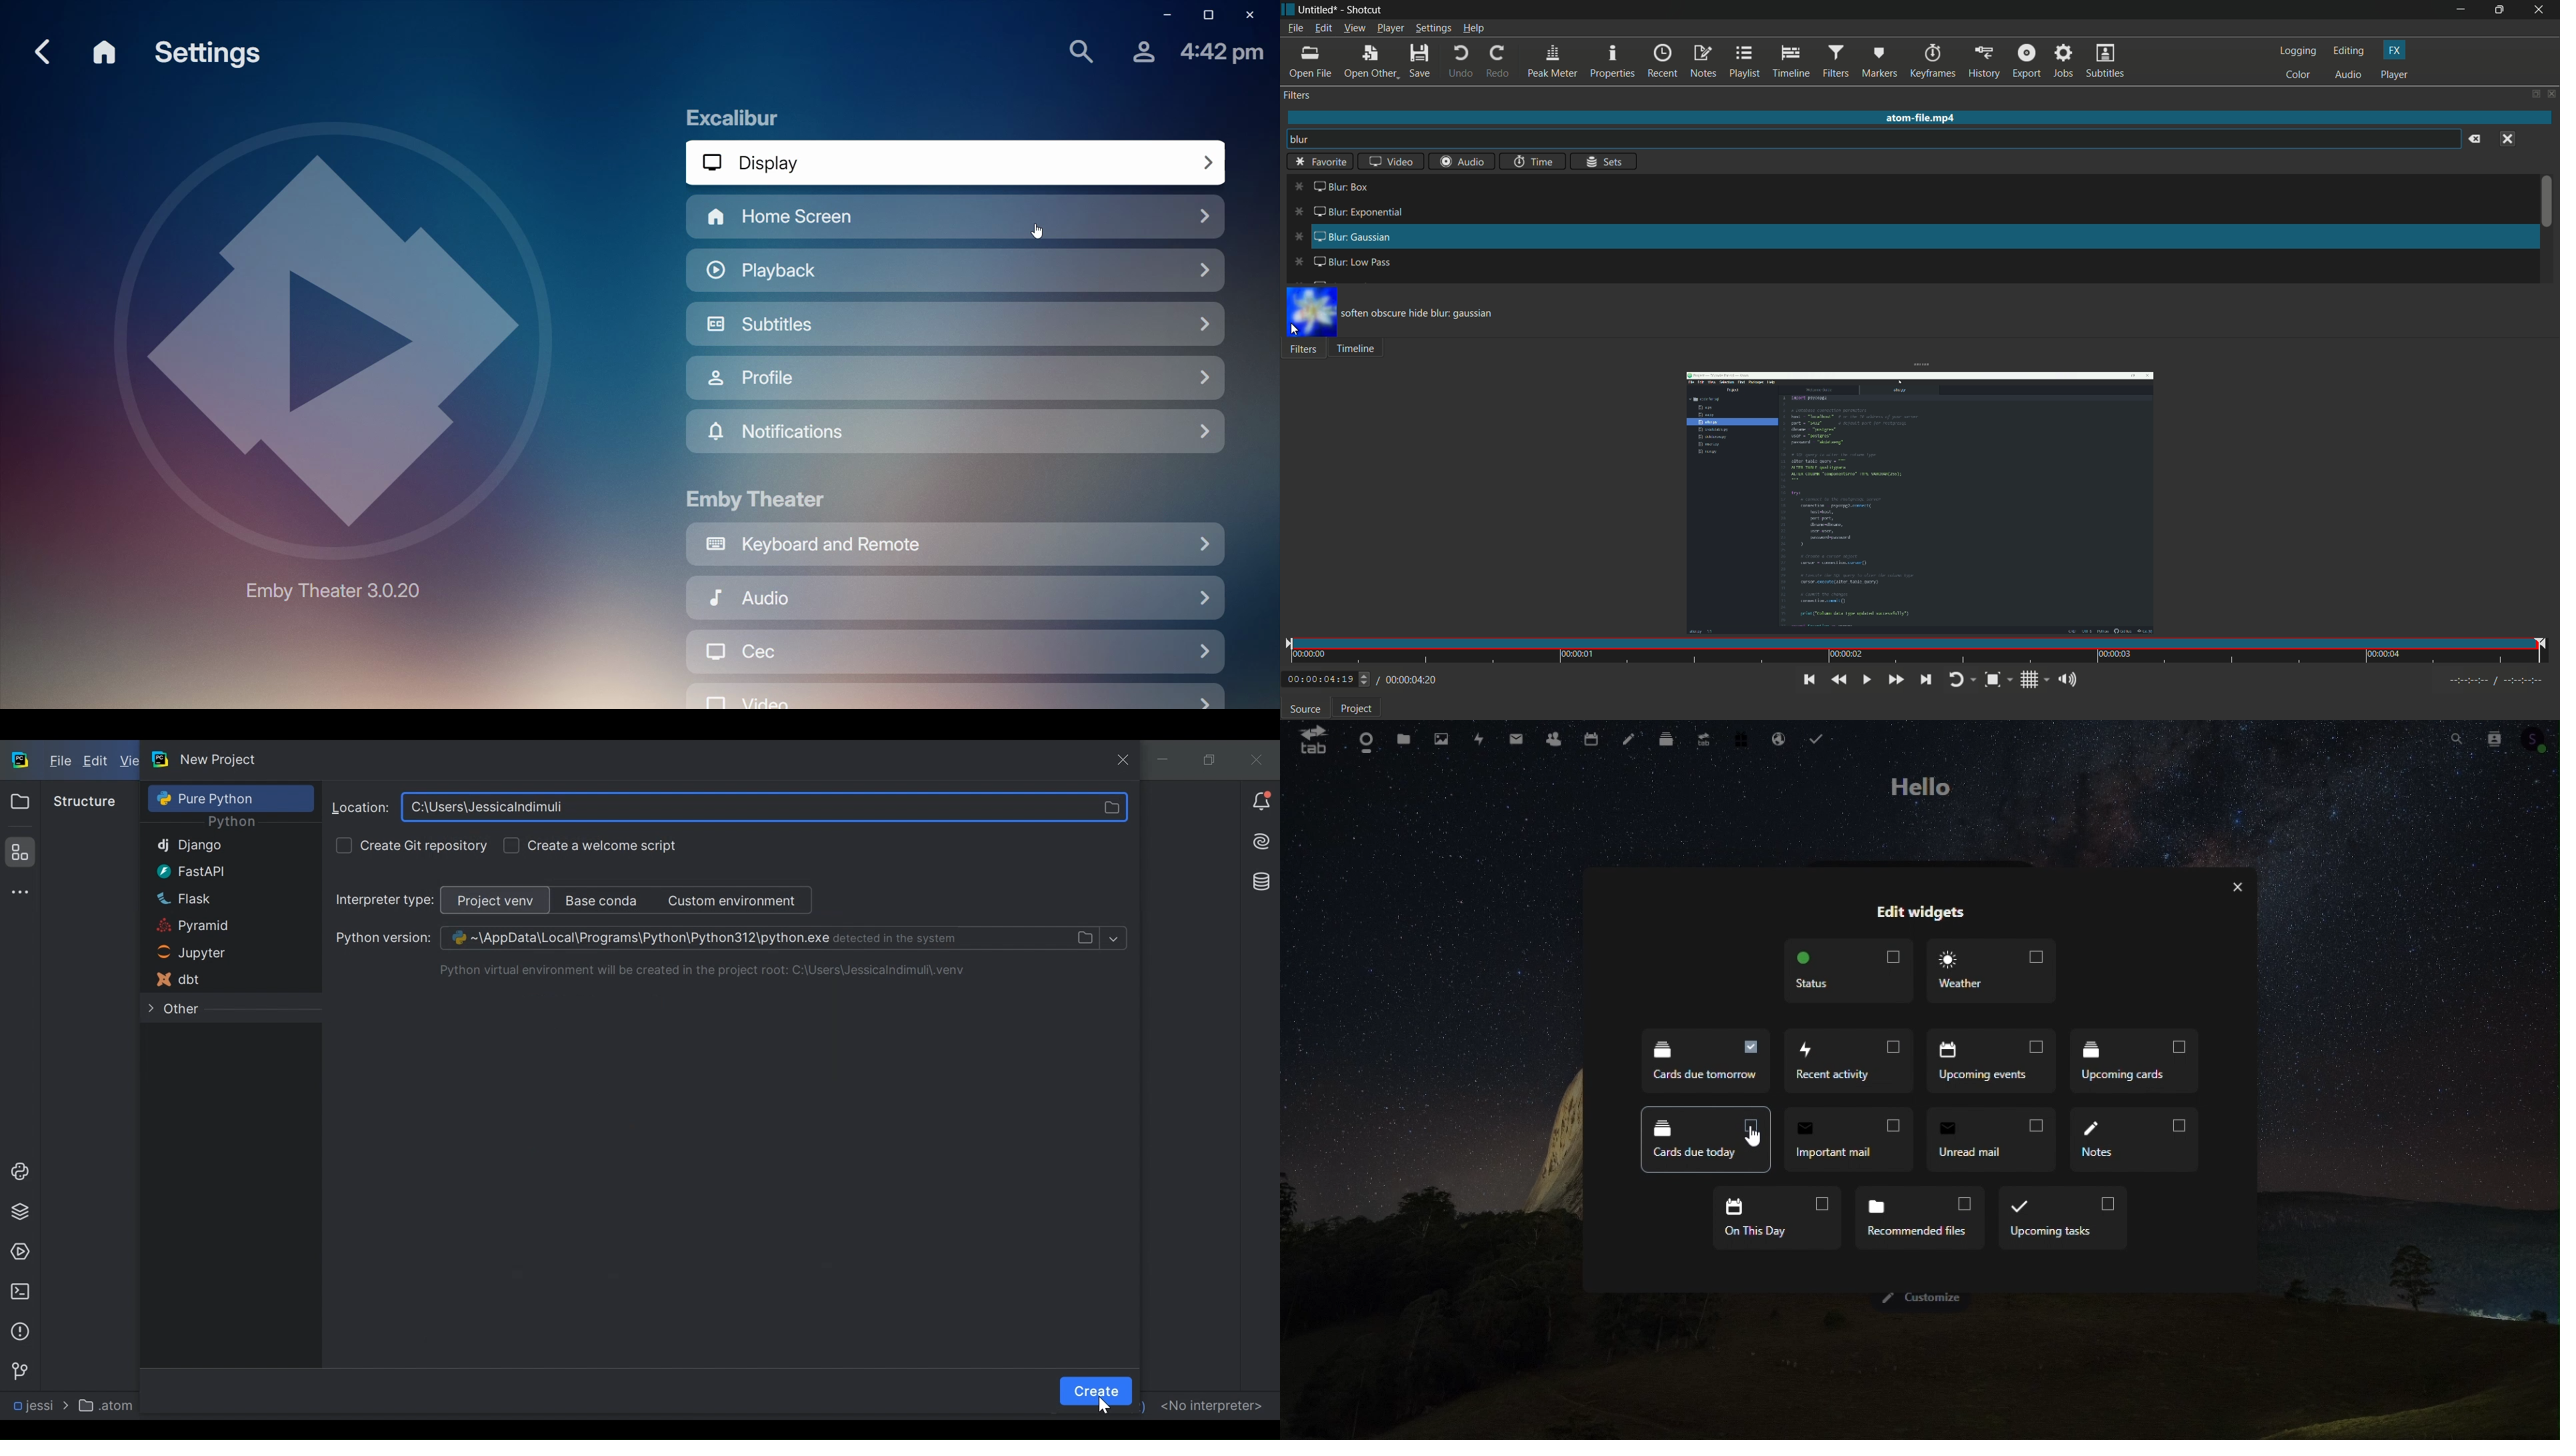 The height and width of the screenshot is (1456, 2576). What do you see at coordinates (2134, 1059) in the screenshot?
I see `upcoming cards` at bounding box center [2134, 1059].